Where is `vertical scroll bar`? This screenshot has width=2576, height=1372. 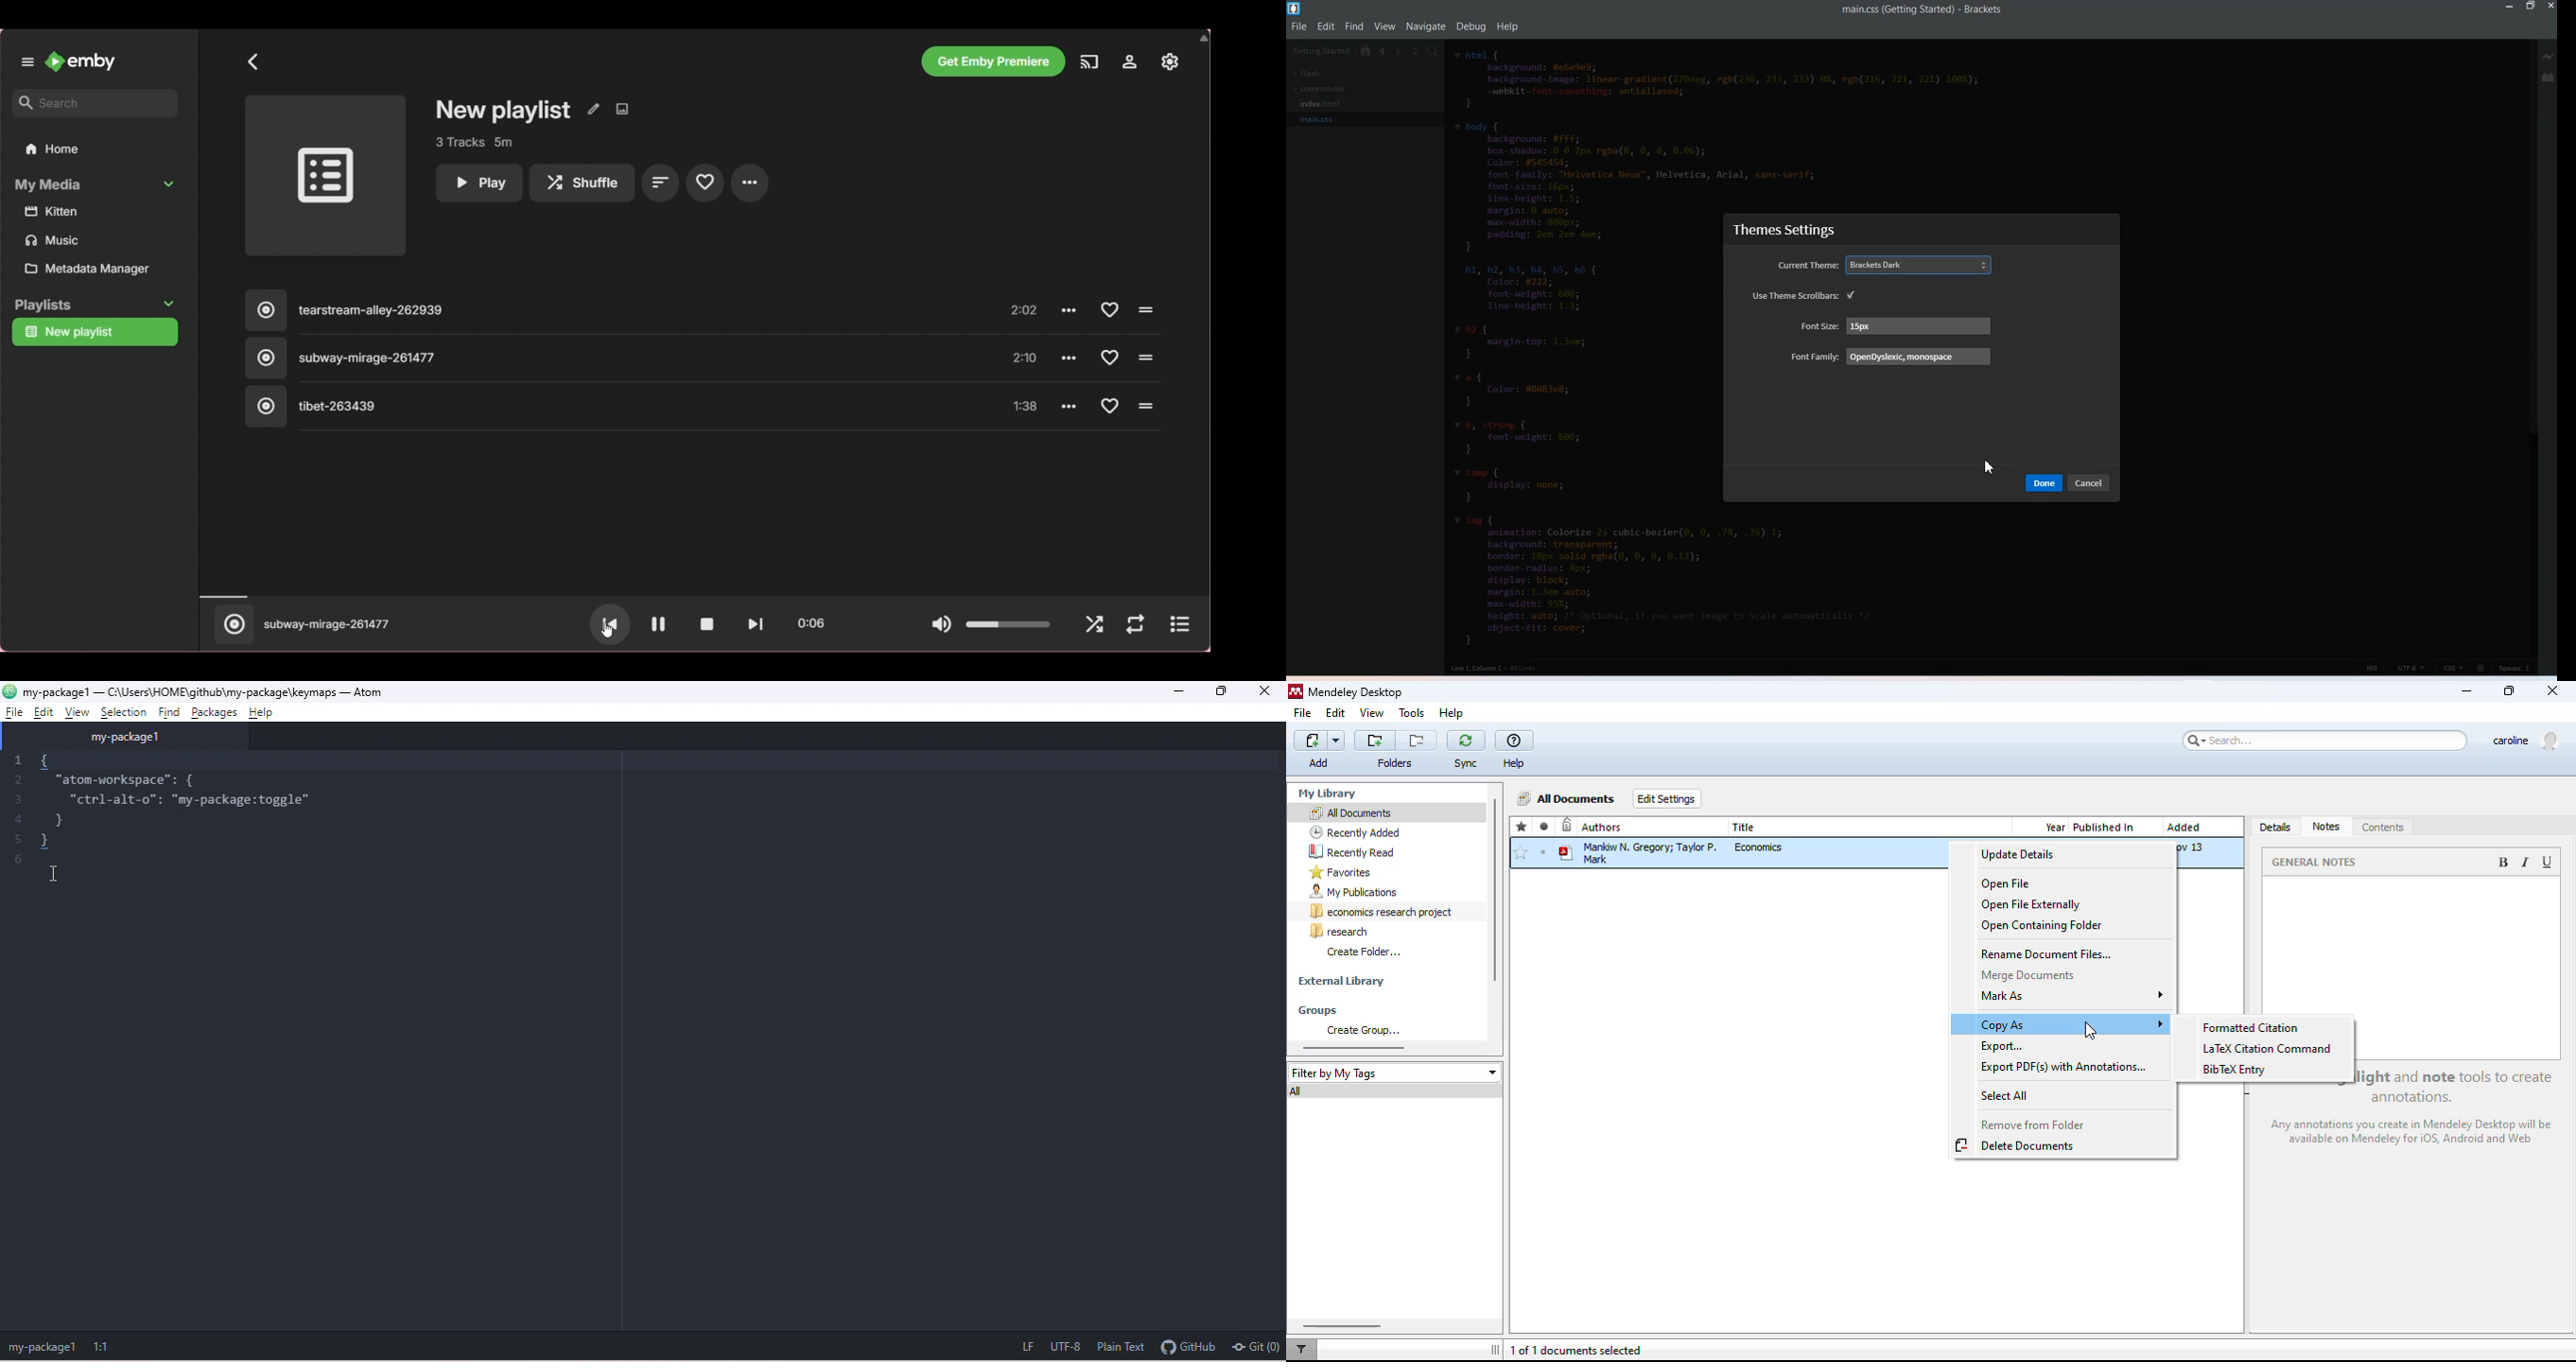 vertical scroll bar is located at coordinates (1494, 891).